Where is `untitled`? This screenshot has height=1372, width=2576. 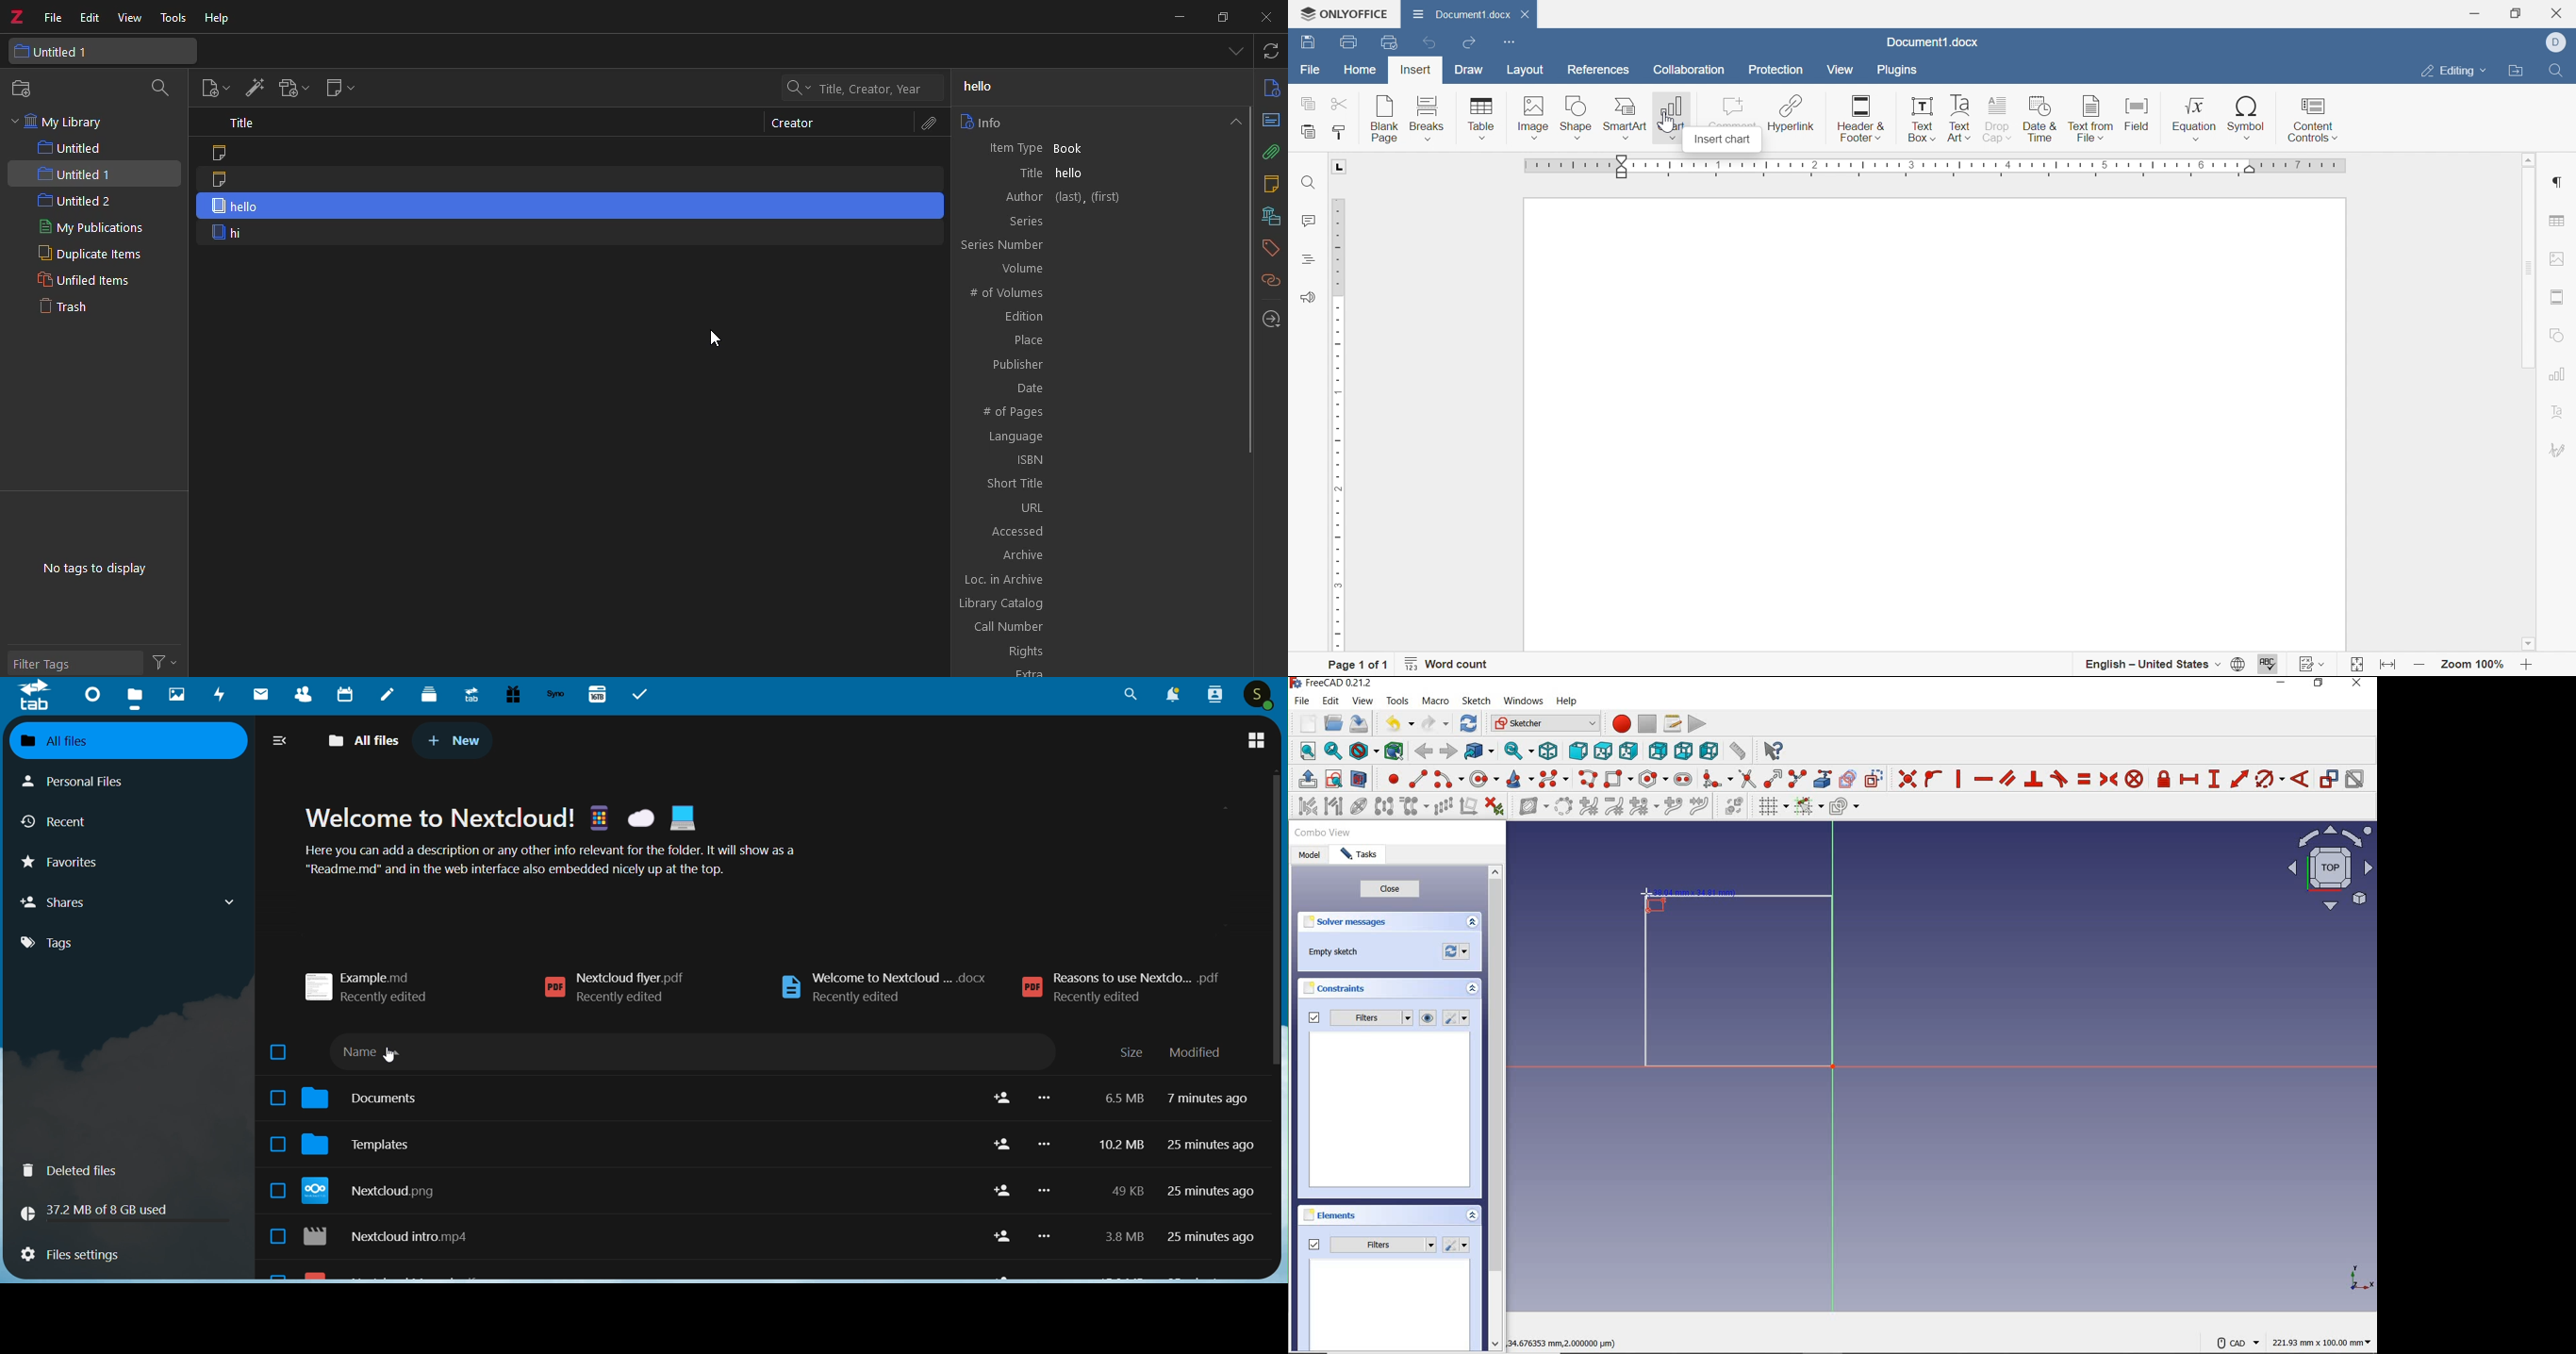 untitled is located at coordinates (79, 148).